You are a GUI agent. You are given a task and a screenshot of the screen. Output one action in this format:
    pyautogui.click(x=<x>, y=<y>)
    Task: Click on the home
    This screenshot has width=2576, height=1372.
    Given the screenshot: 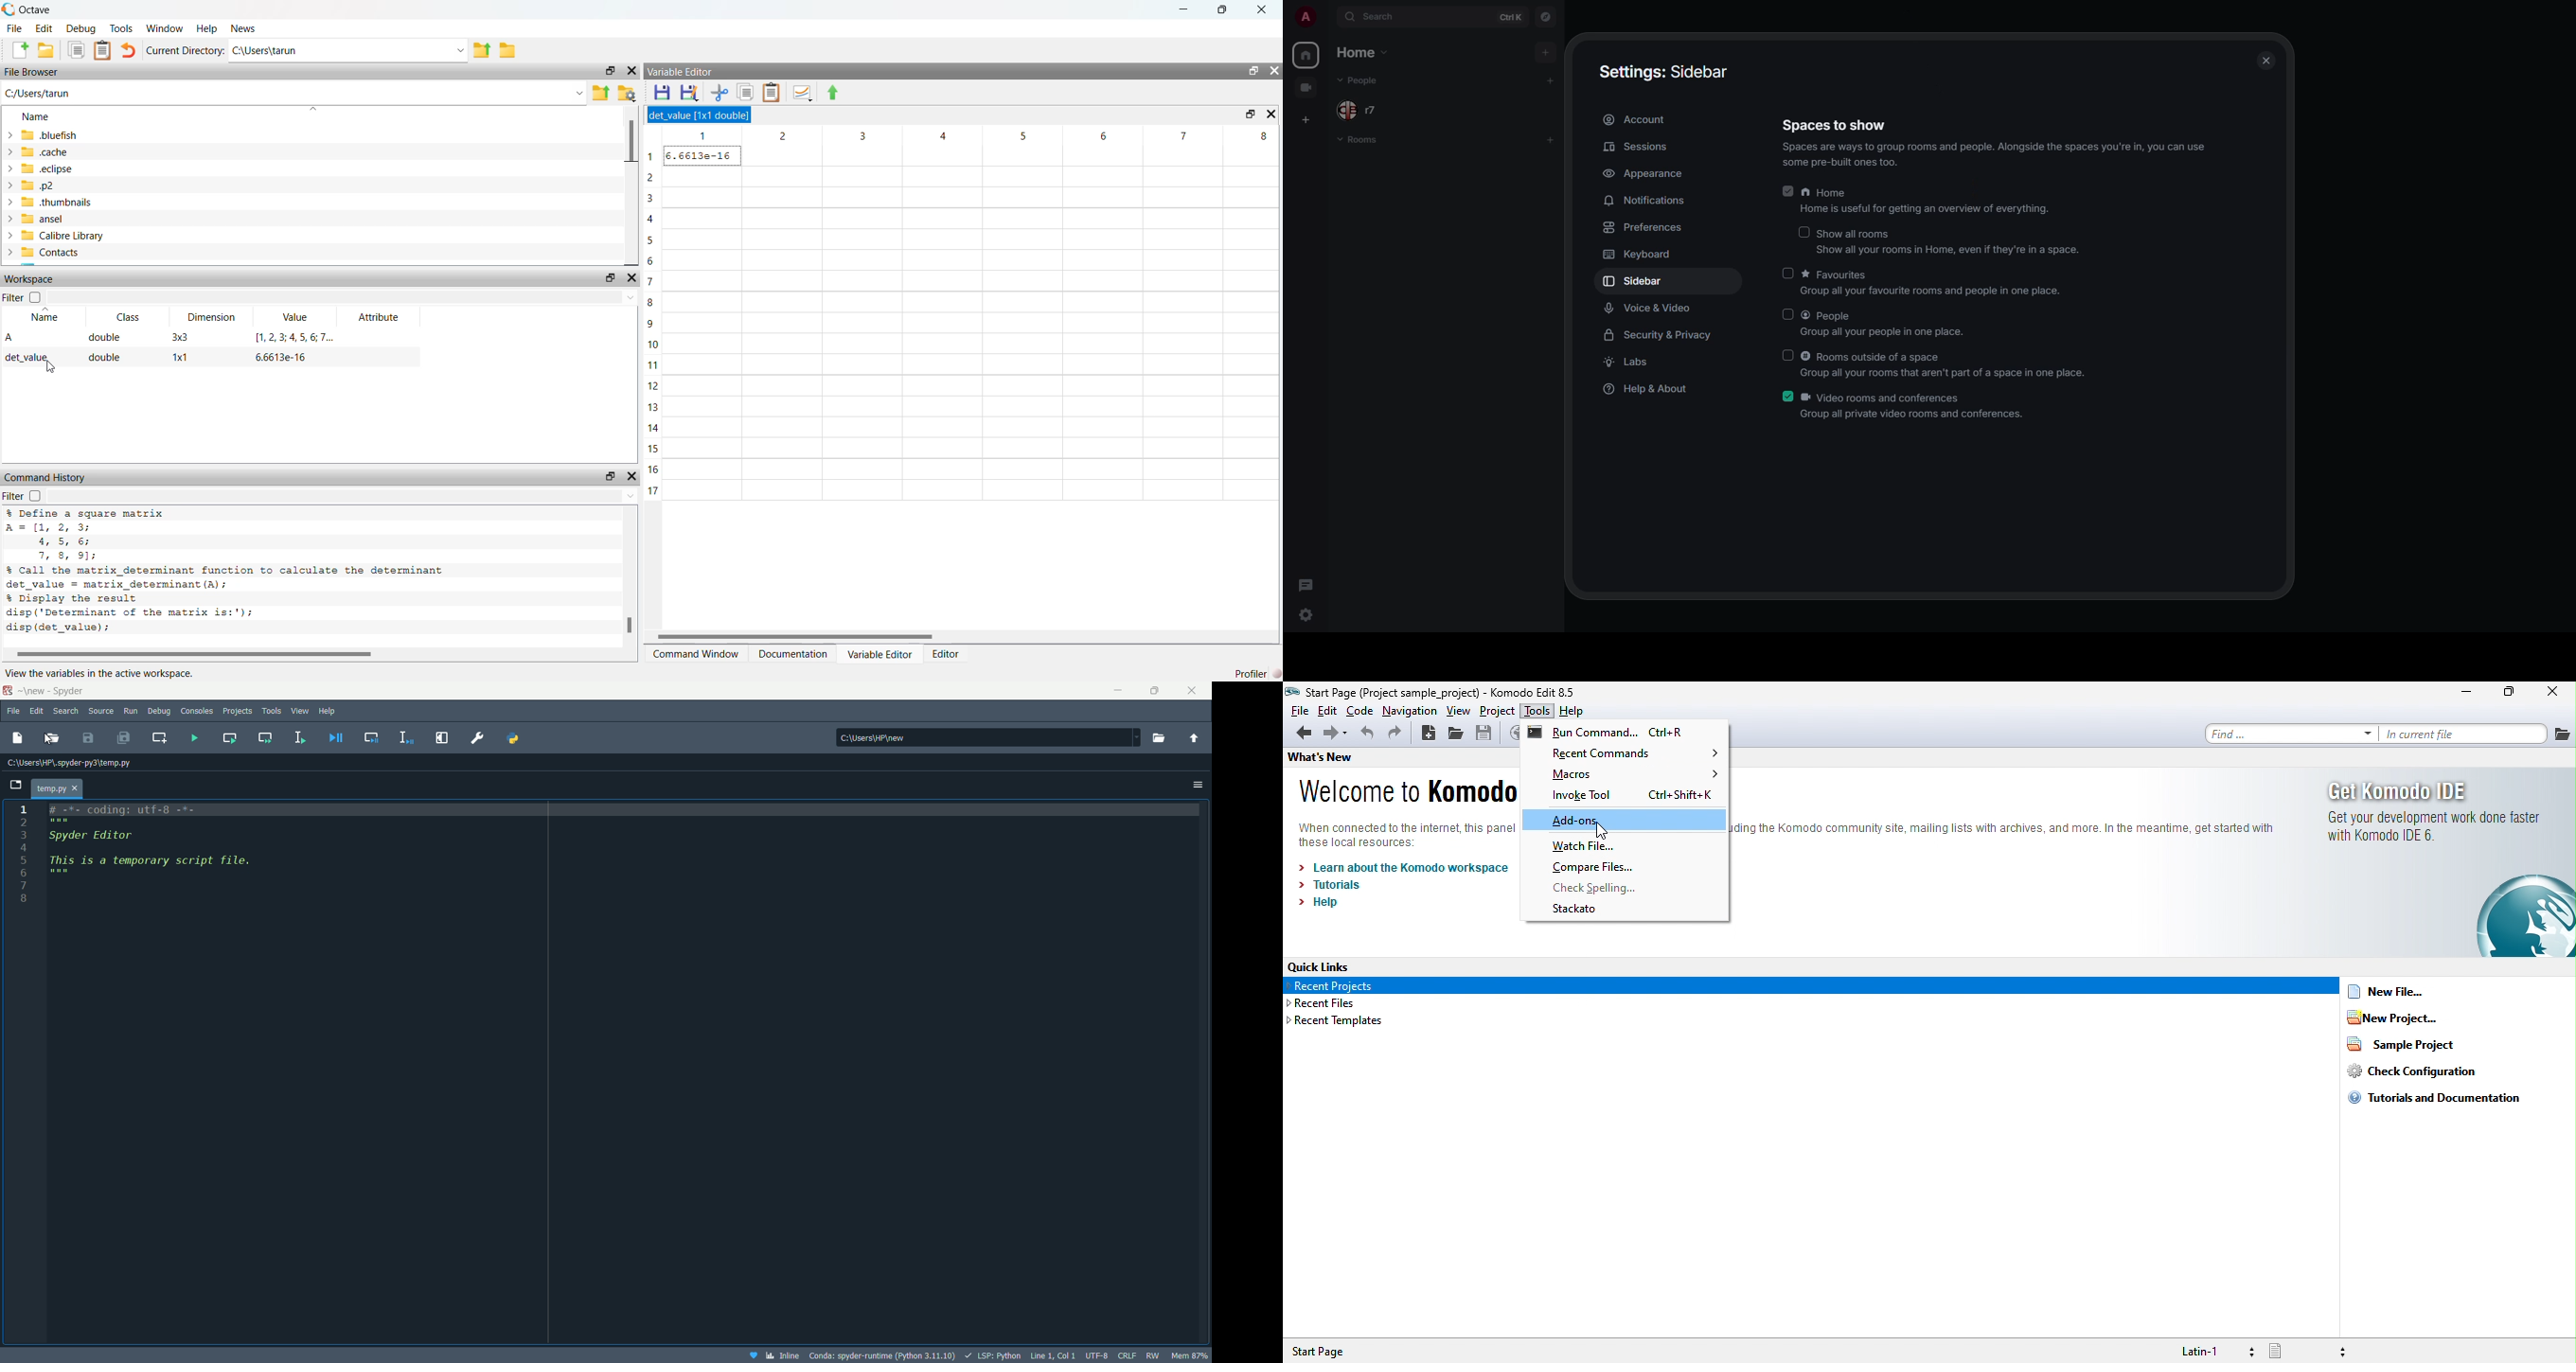 What is the action you would take?
    pyautogui.click(x=1307, y=55)
    